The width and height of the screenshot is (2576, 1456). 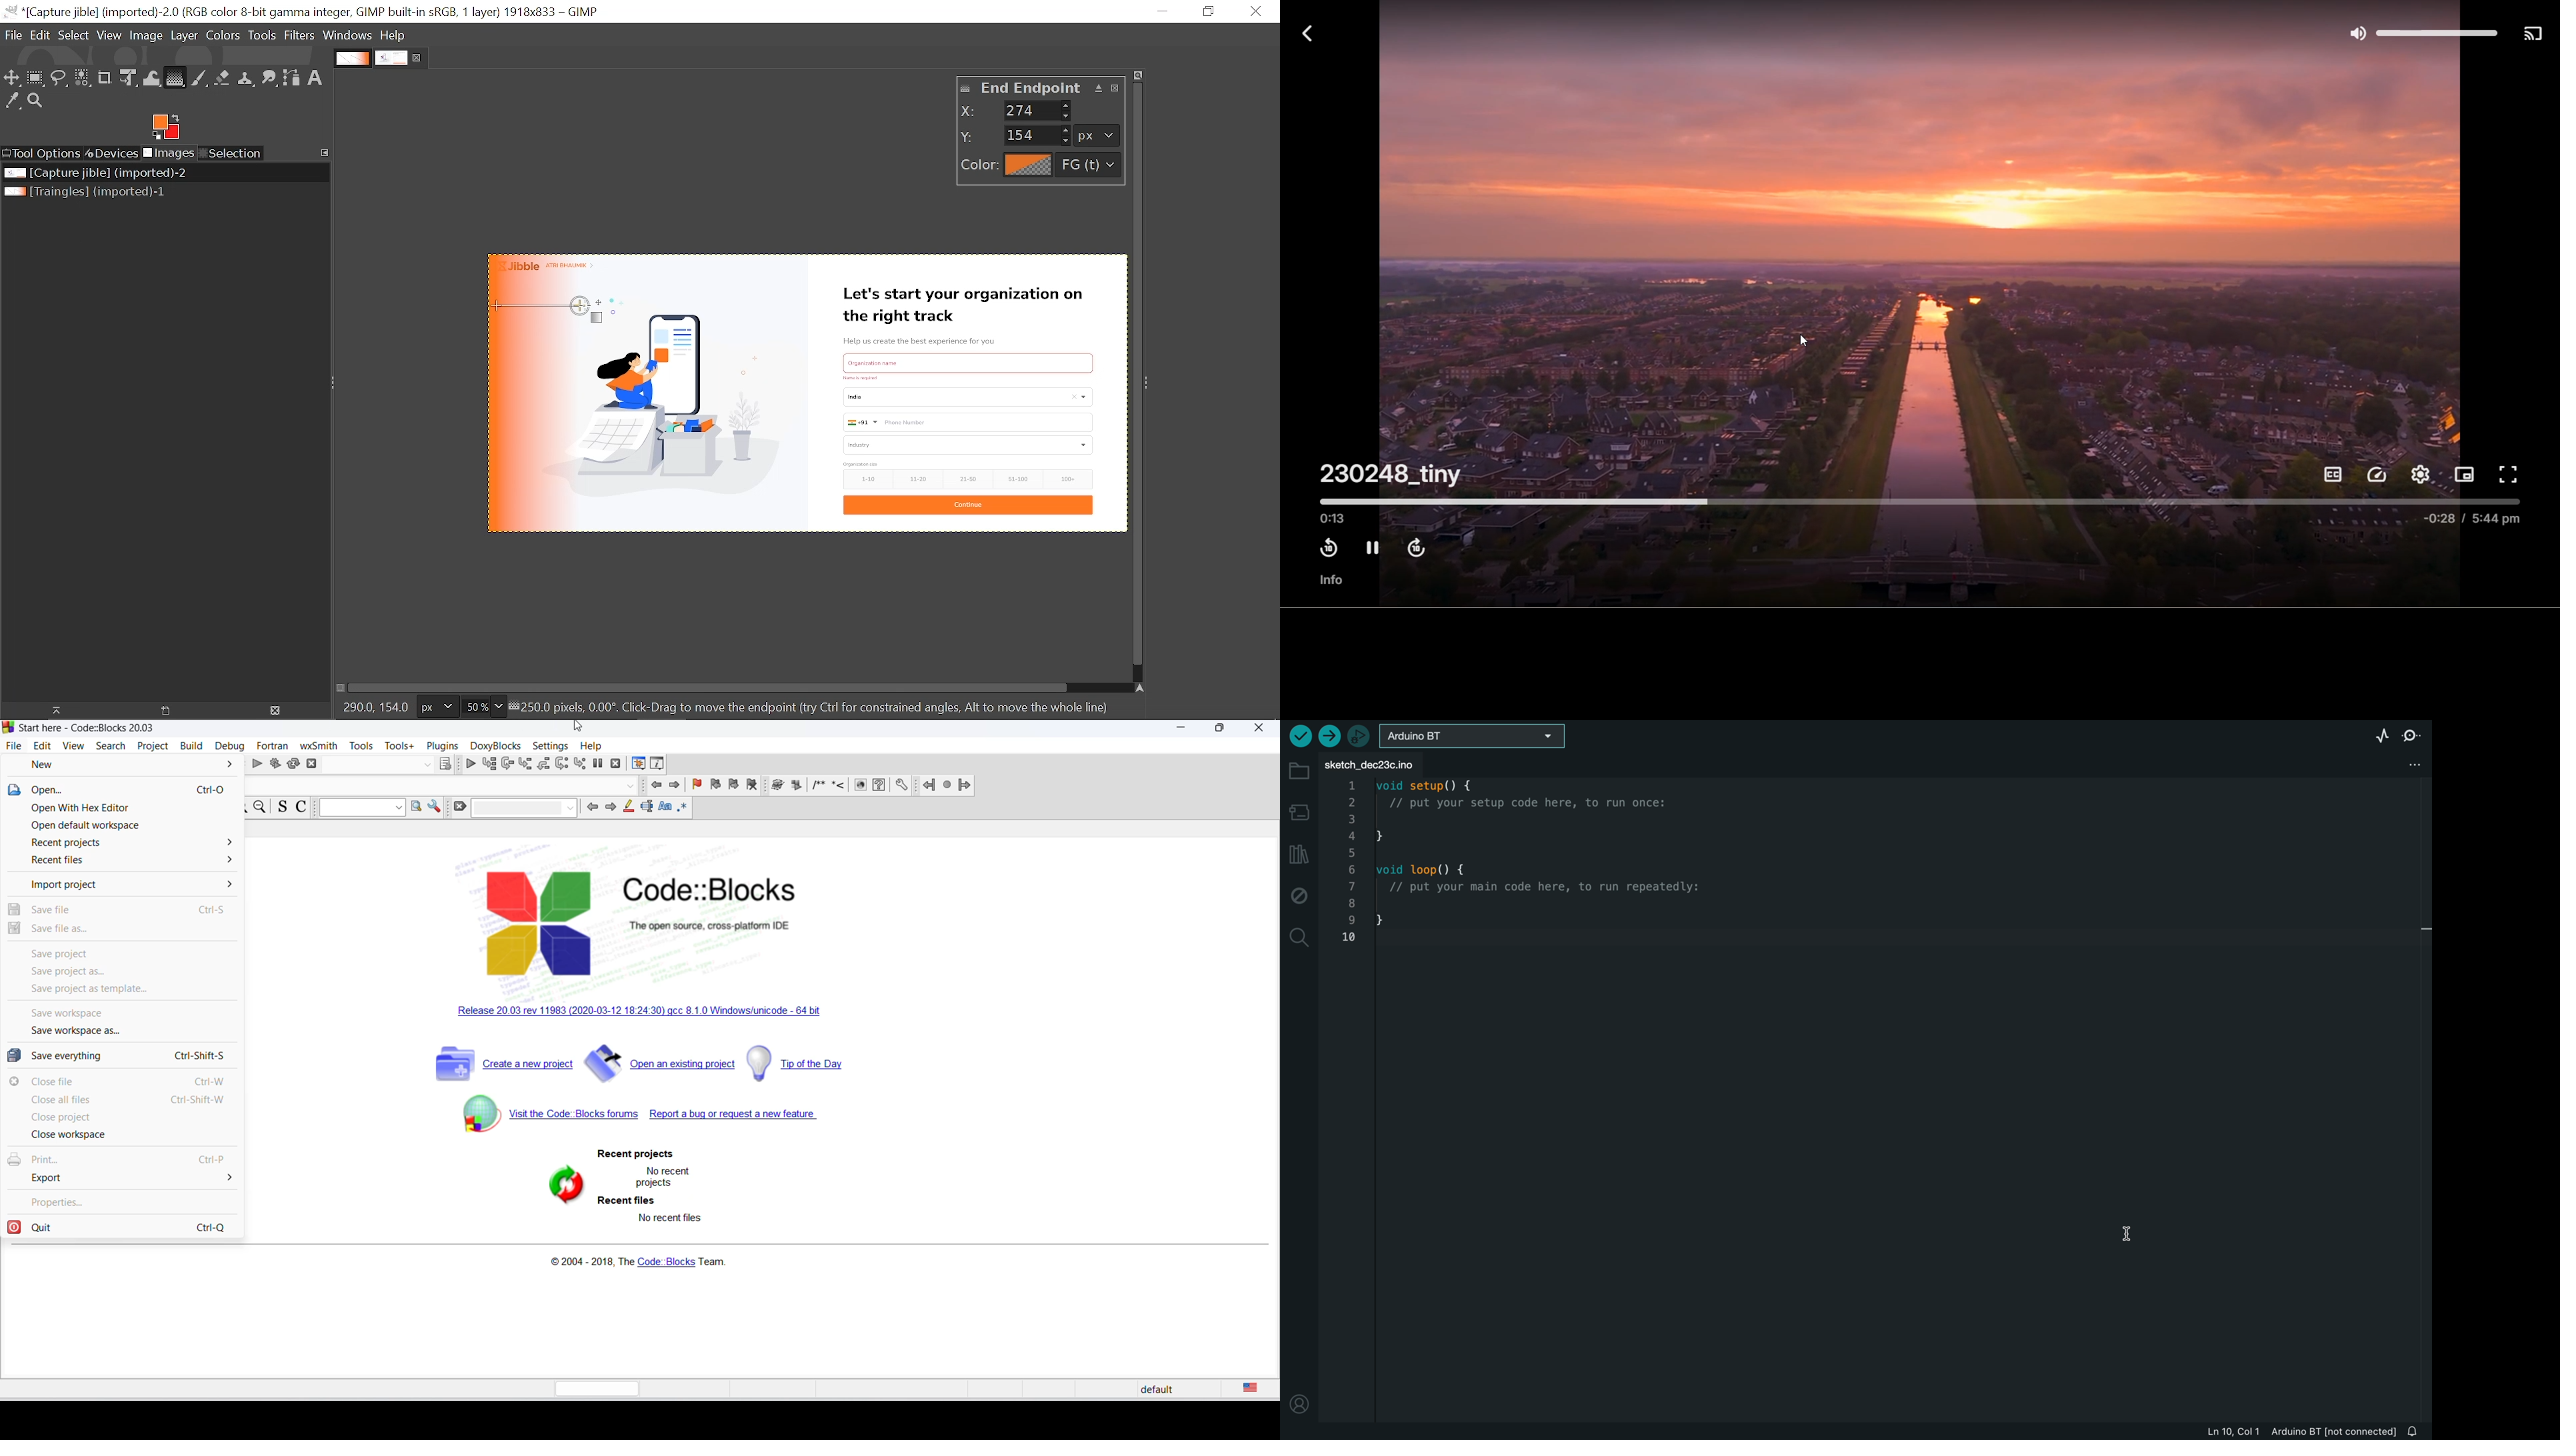 What do you see at coordinates (130, 1203) in the screenshot?
I see `properties` at bounding box center [130, 1203].